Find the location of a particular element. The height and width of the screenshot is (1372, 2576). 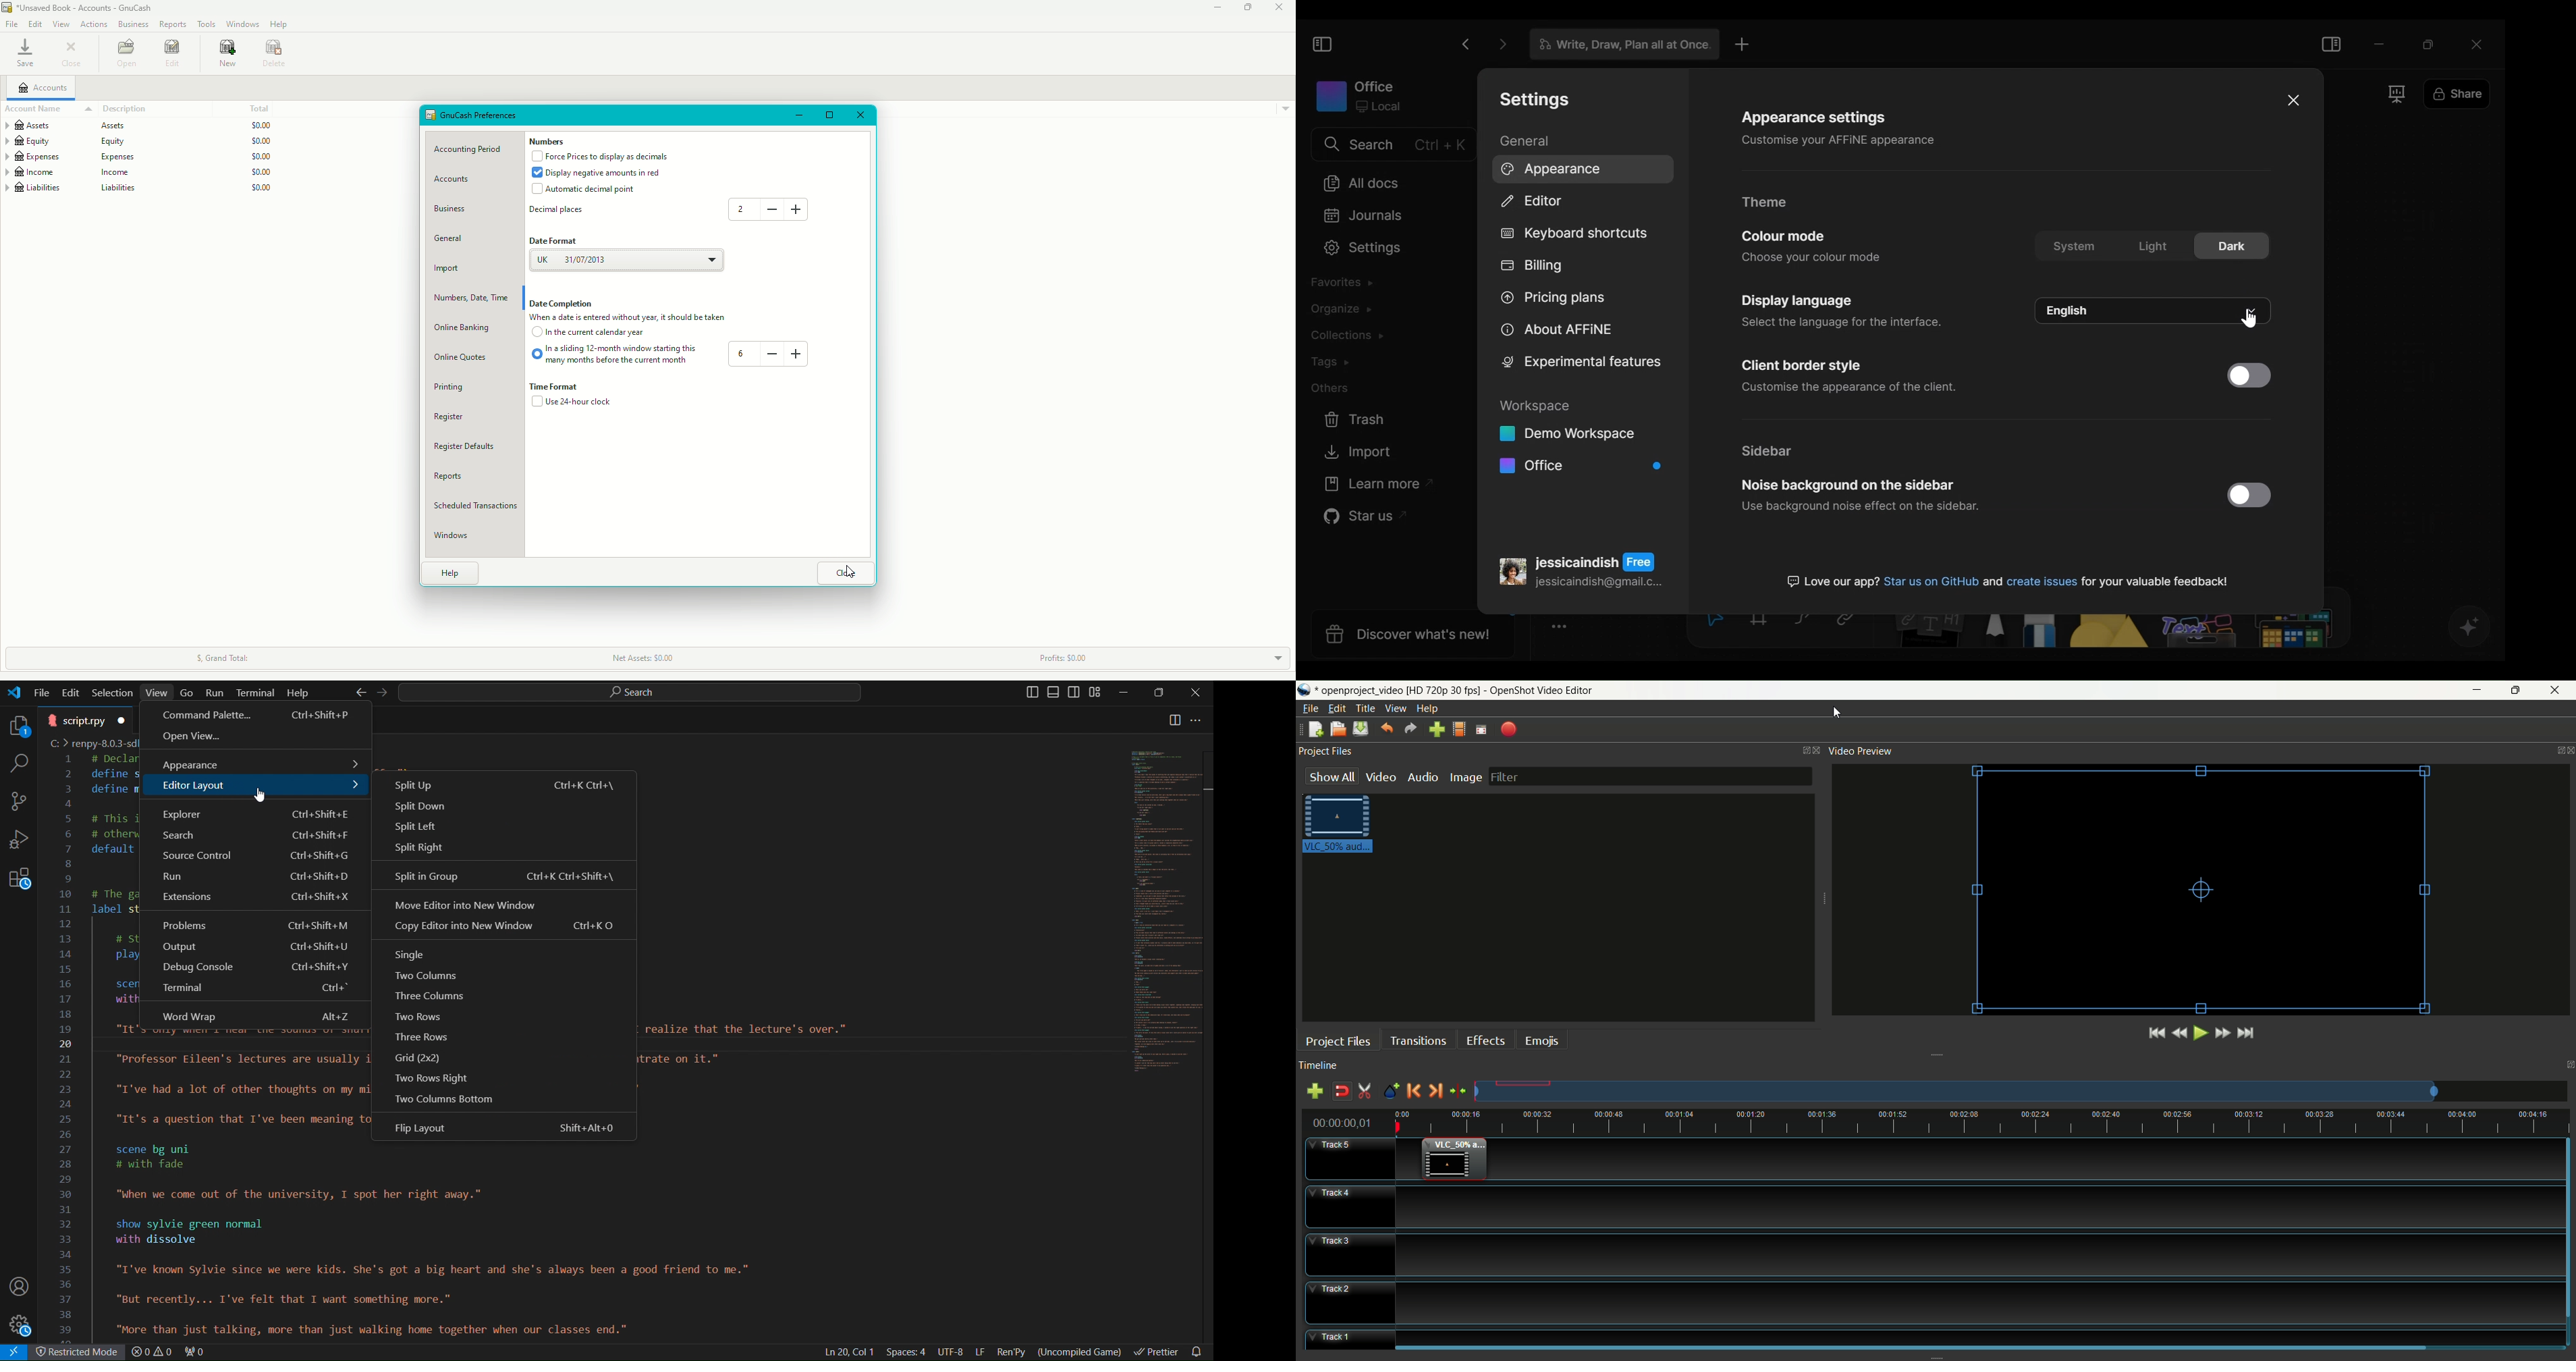

Two Rows is located at coordinates (434, 1019).